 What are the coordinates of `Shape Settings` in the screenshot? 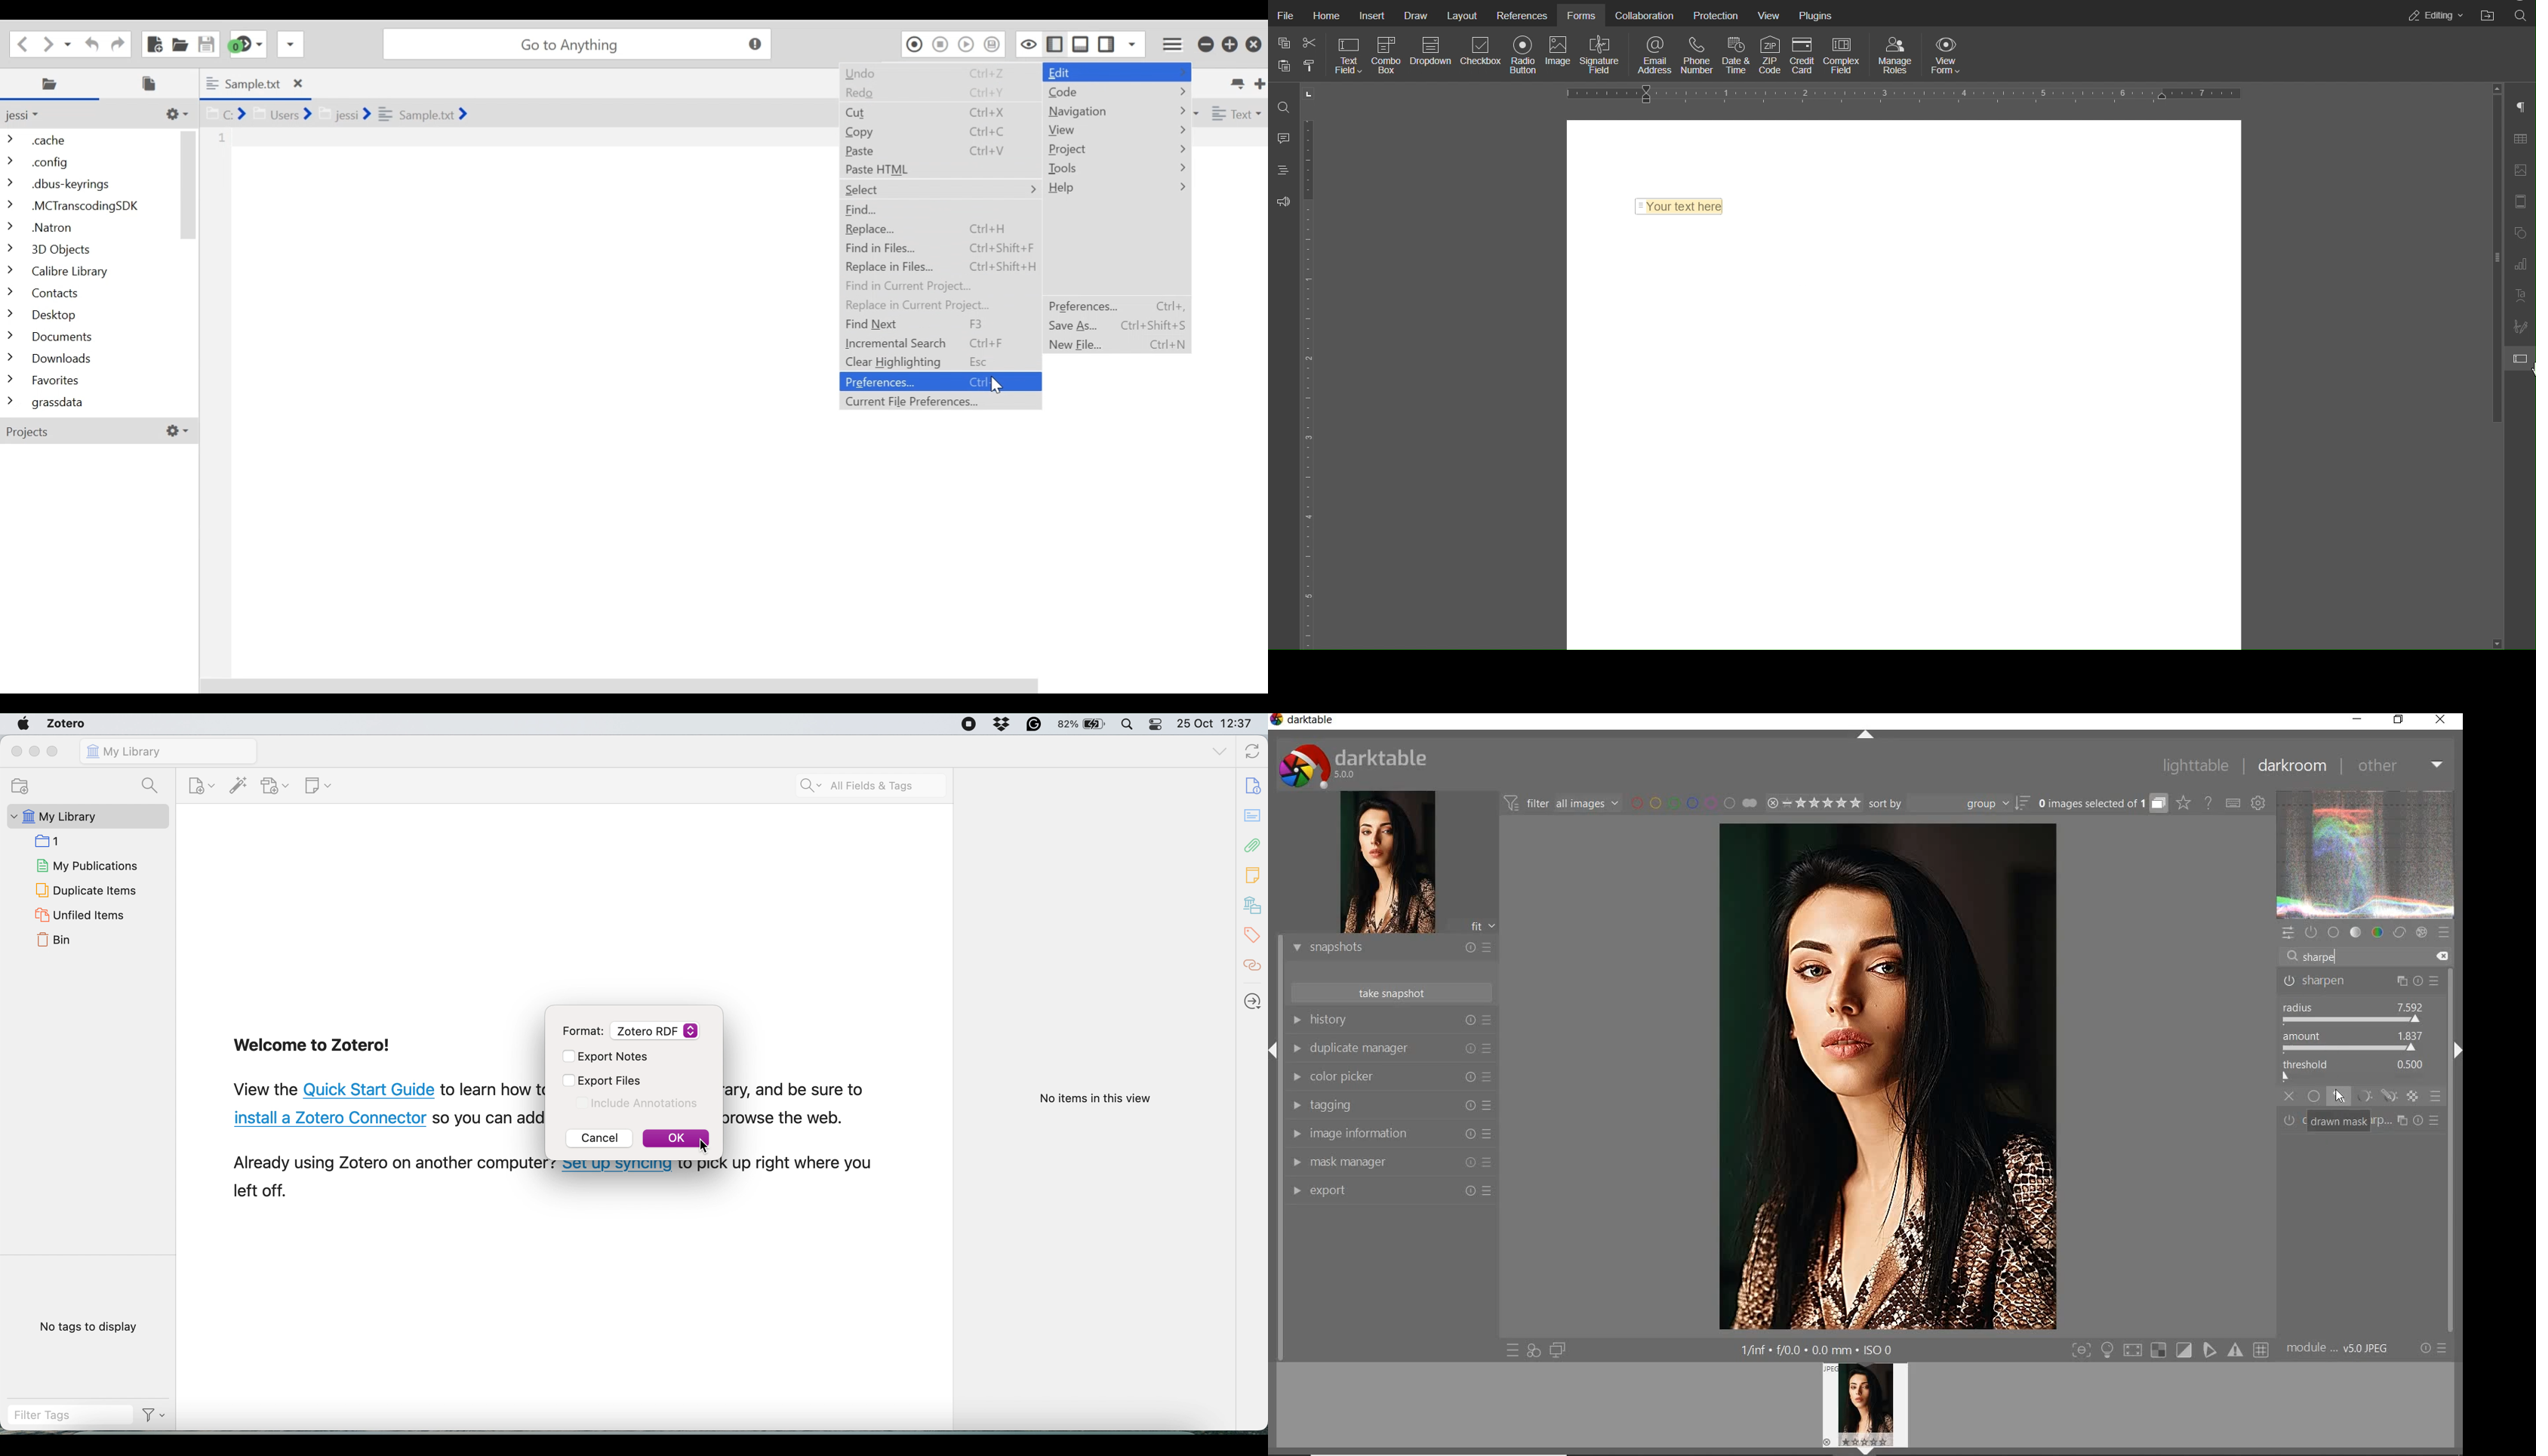 It's located at (2519, 234).